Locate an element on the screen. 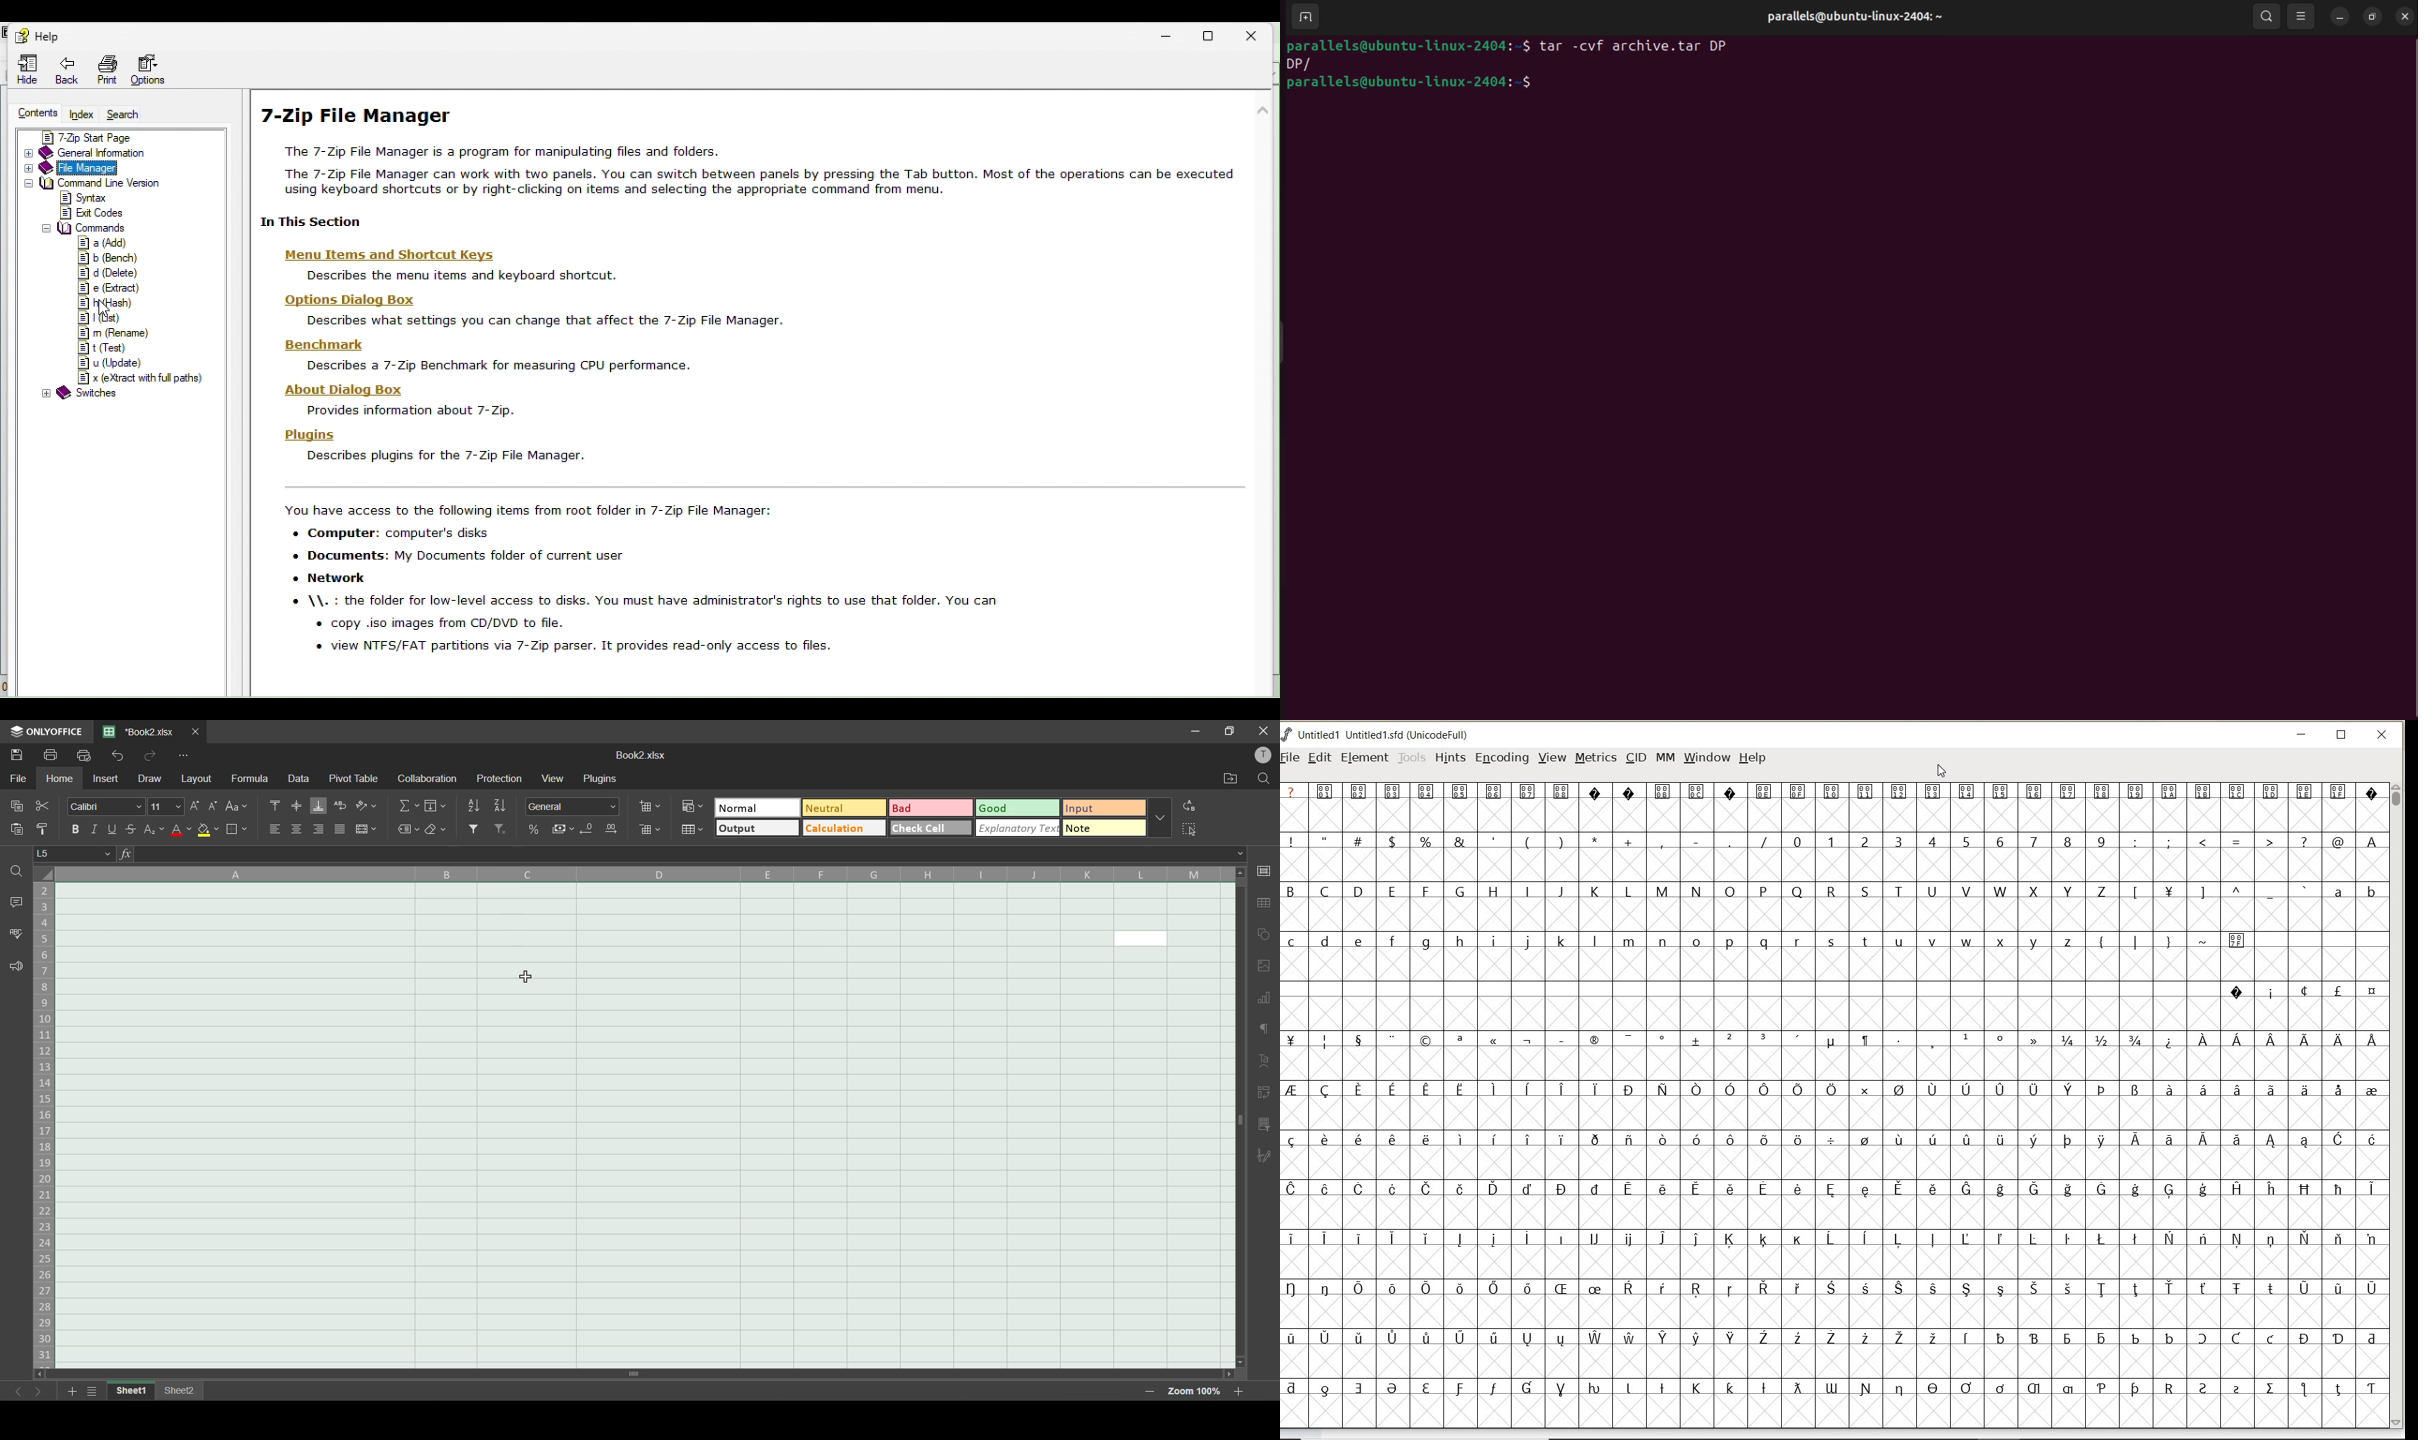  cursor is located at coordinates (104, 309).